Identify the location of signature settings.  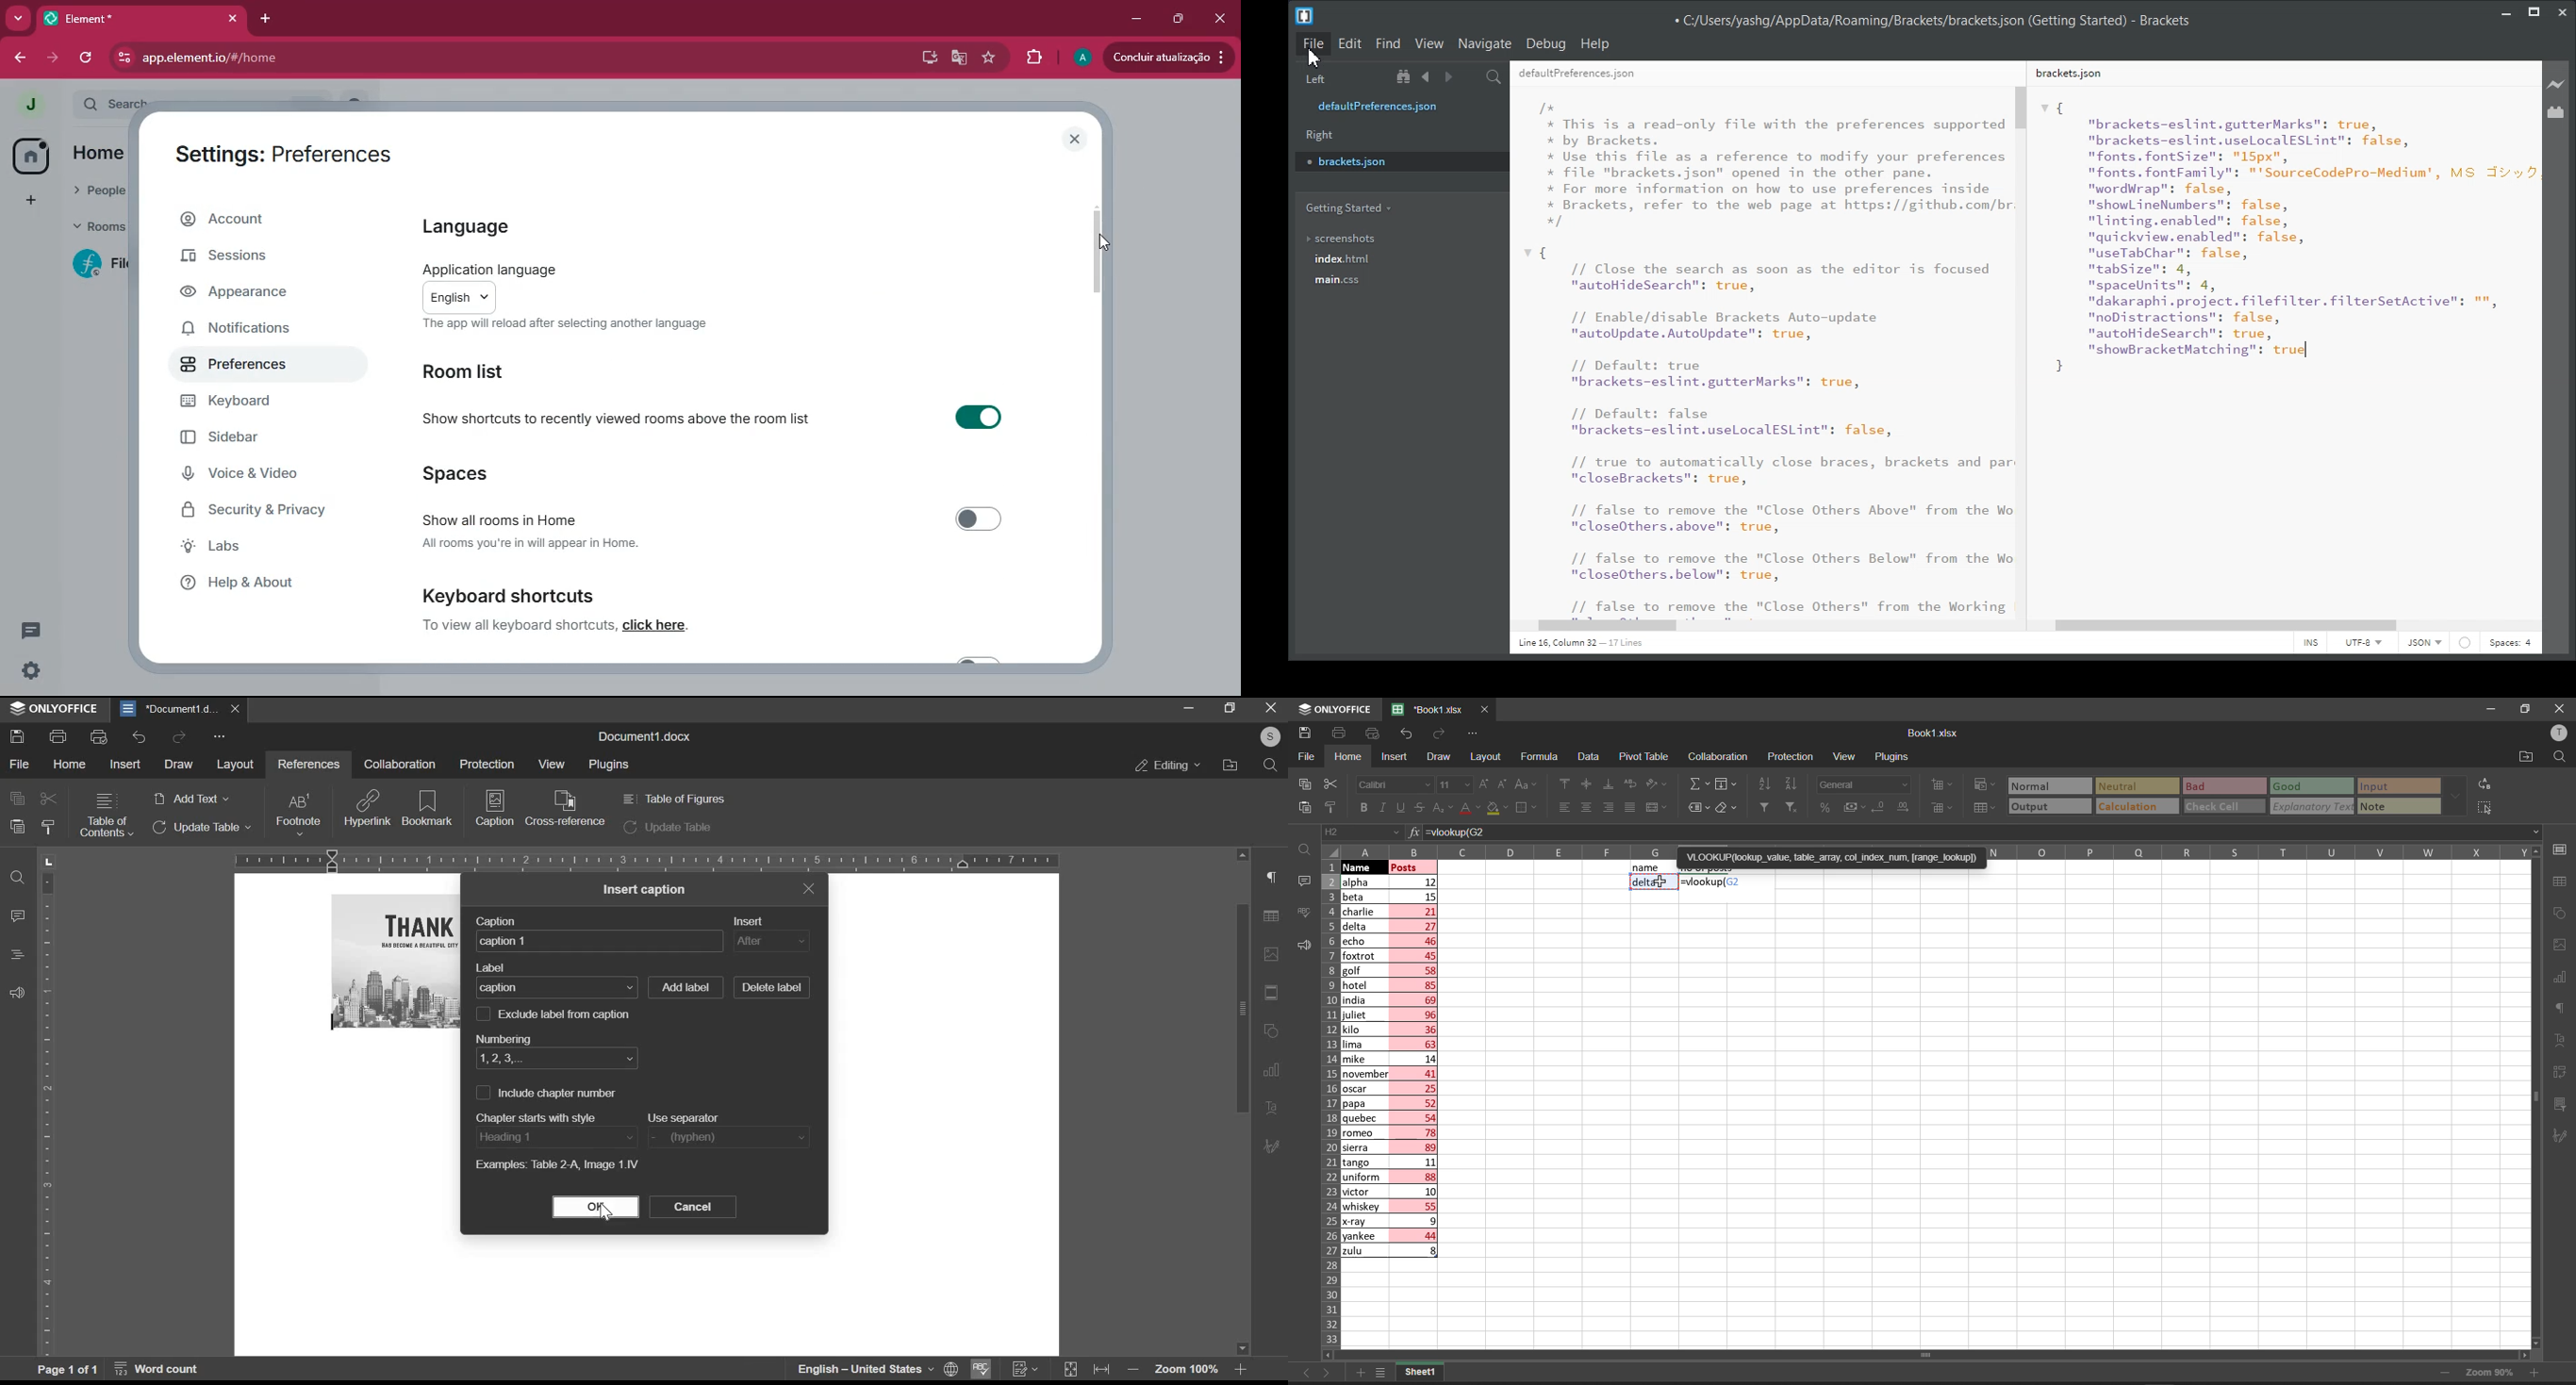
(2564, 1135).